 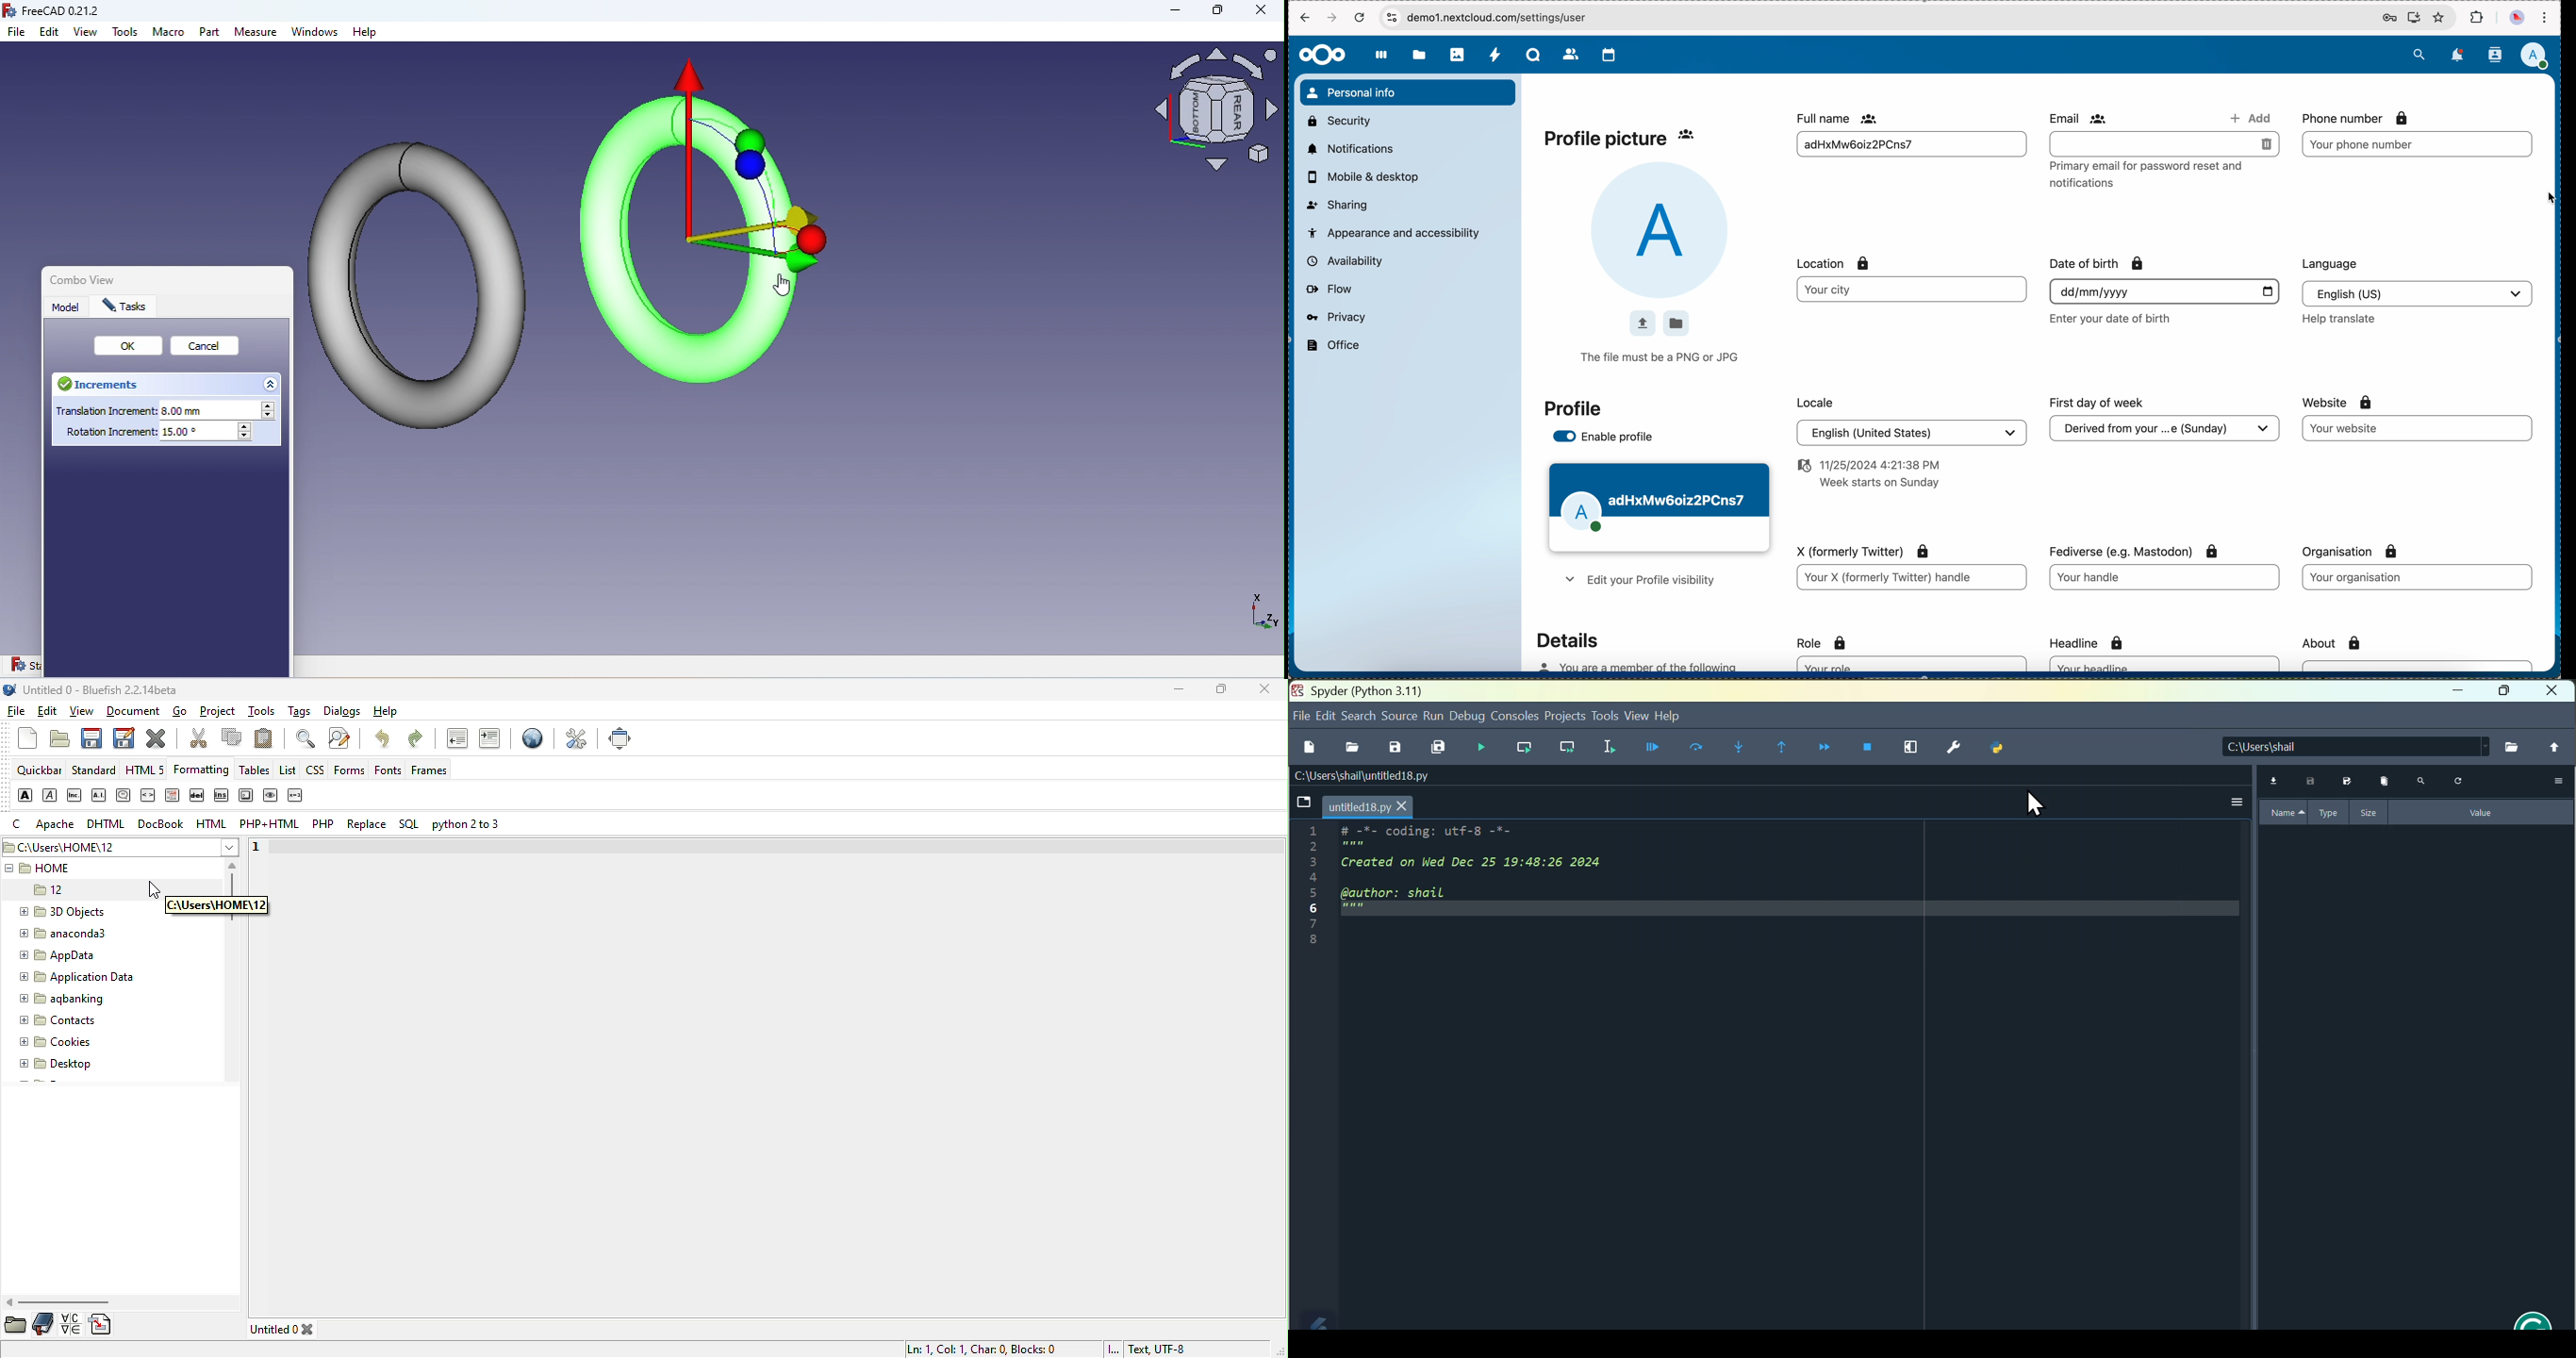 I want to click on type here, so click(x=2165, y=144).